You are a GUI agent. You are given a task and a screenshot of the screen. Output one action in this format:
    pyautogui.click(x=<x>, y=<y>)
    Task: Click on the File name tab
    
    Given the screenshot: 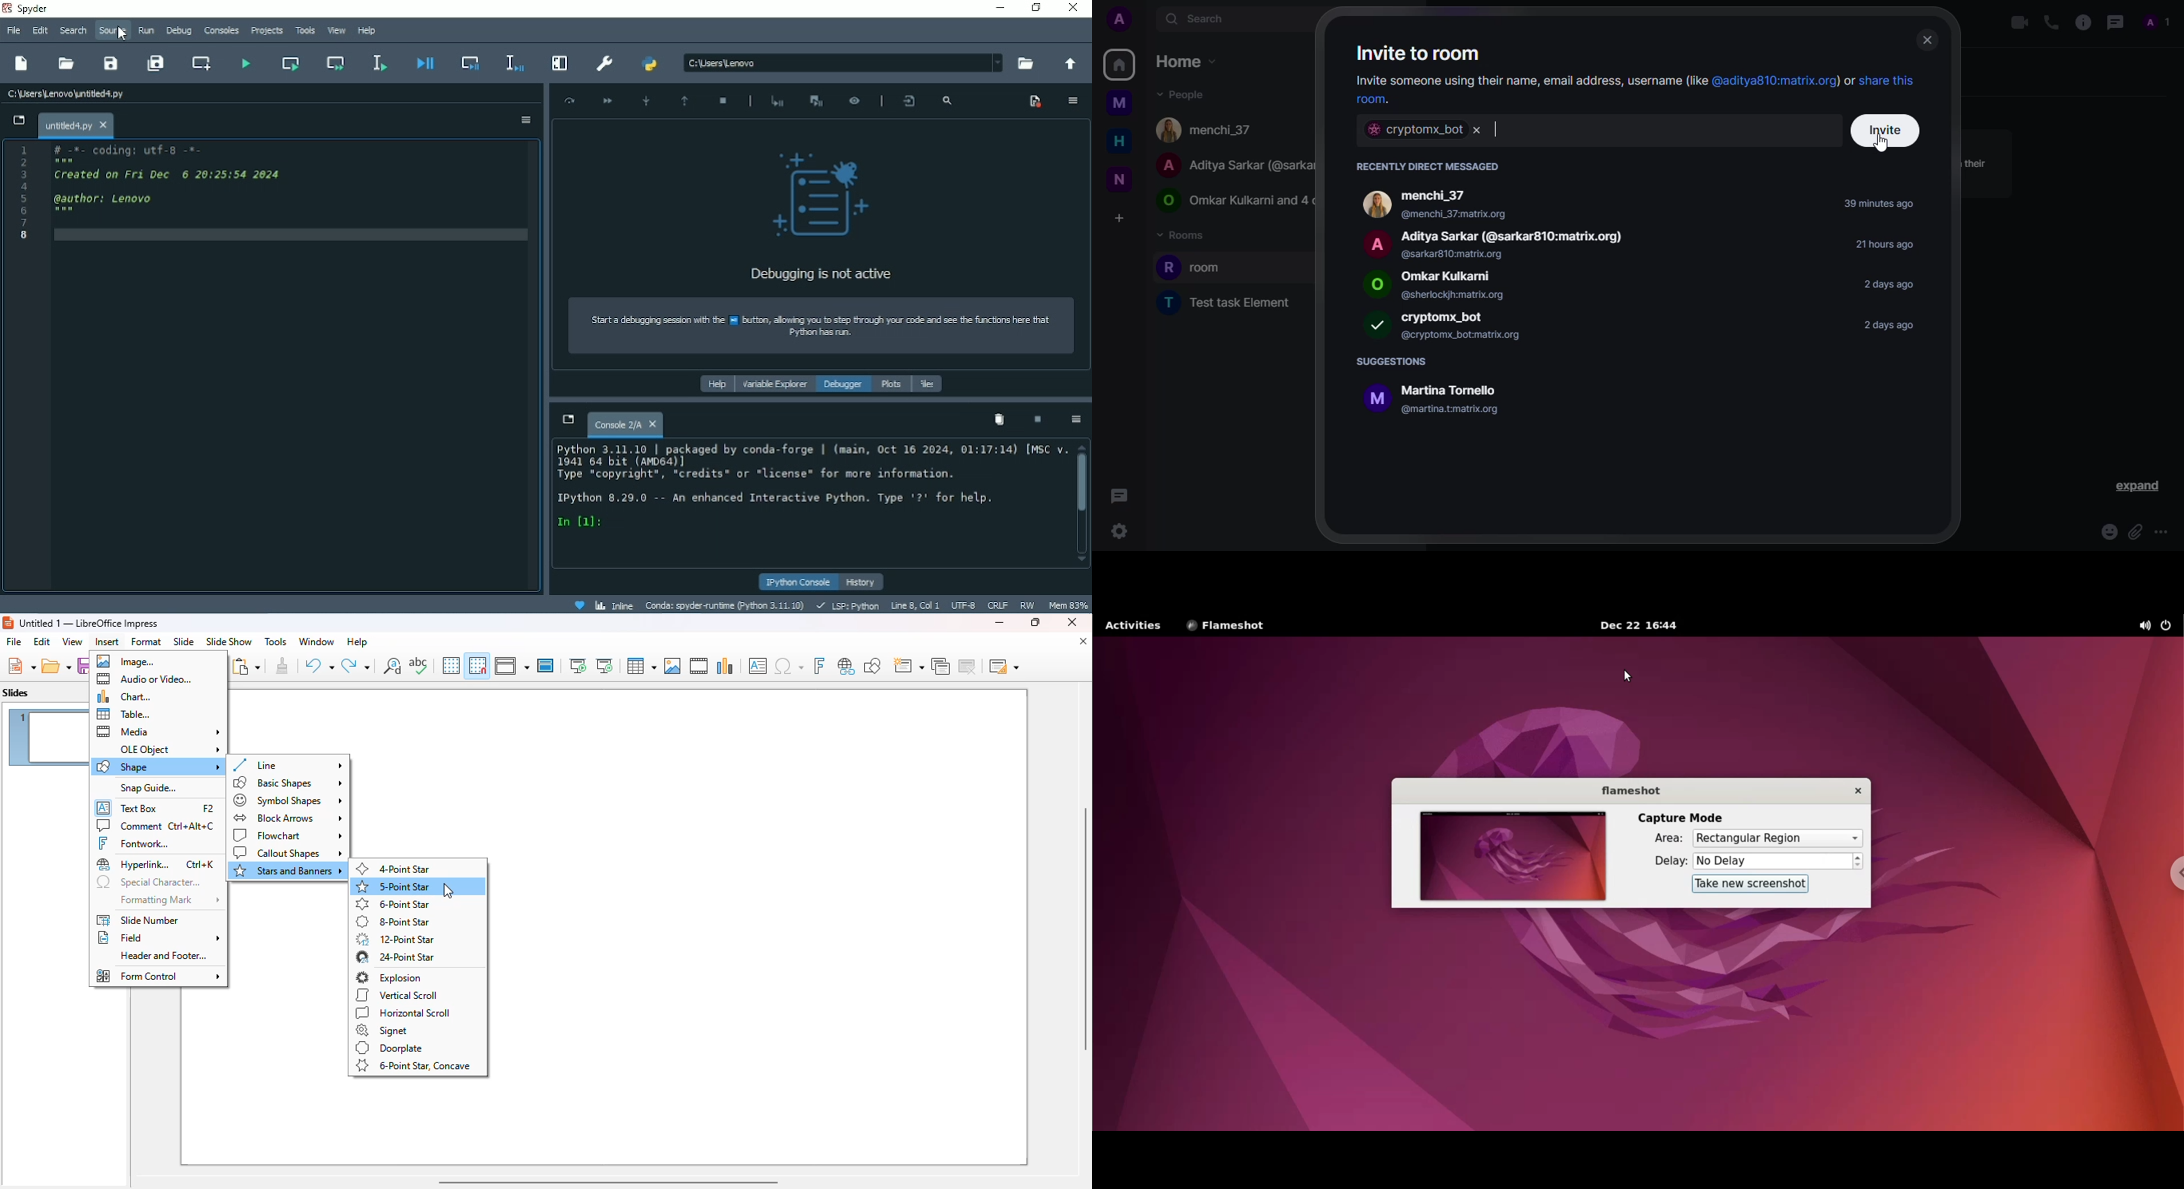 What is the action you would take?
    pyautogui.click(x=76, y=126)
    